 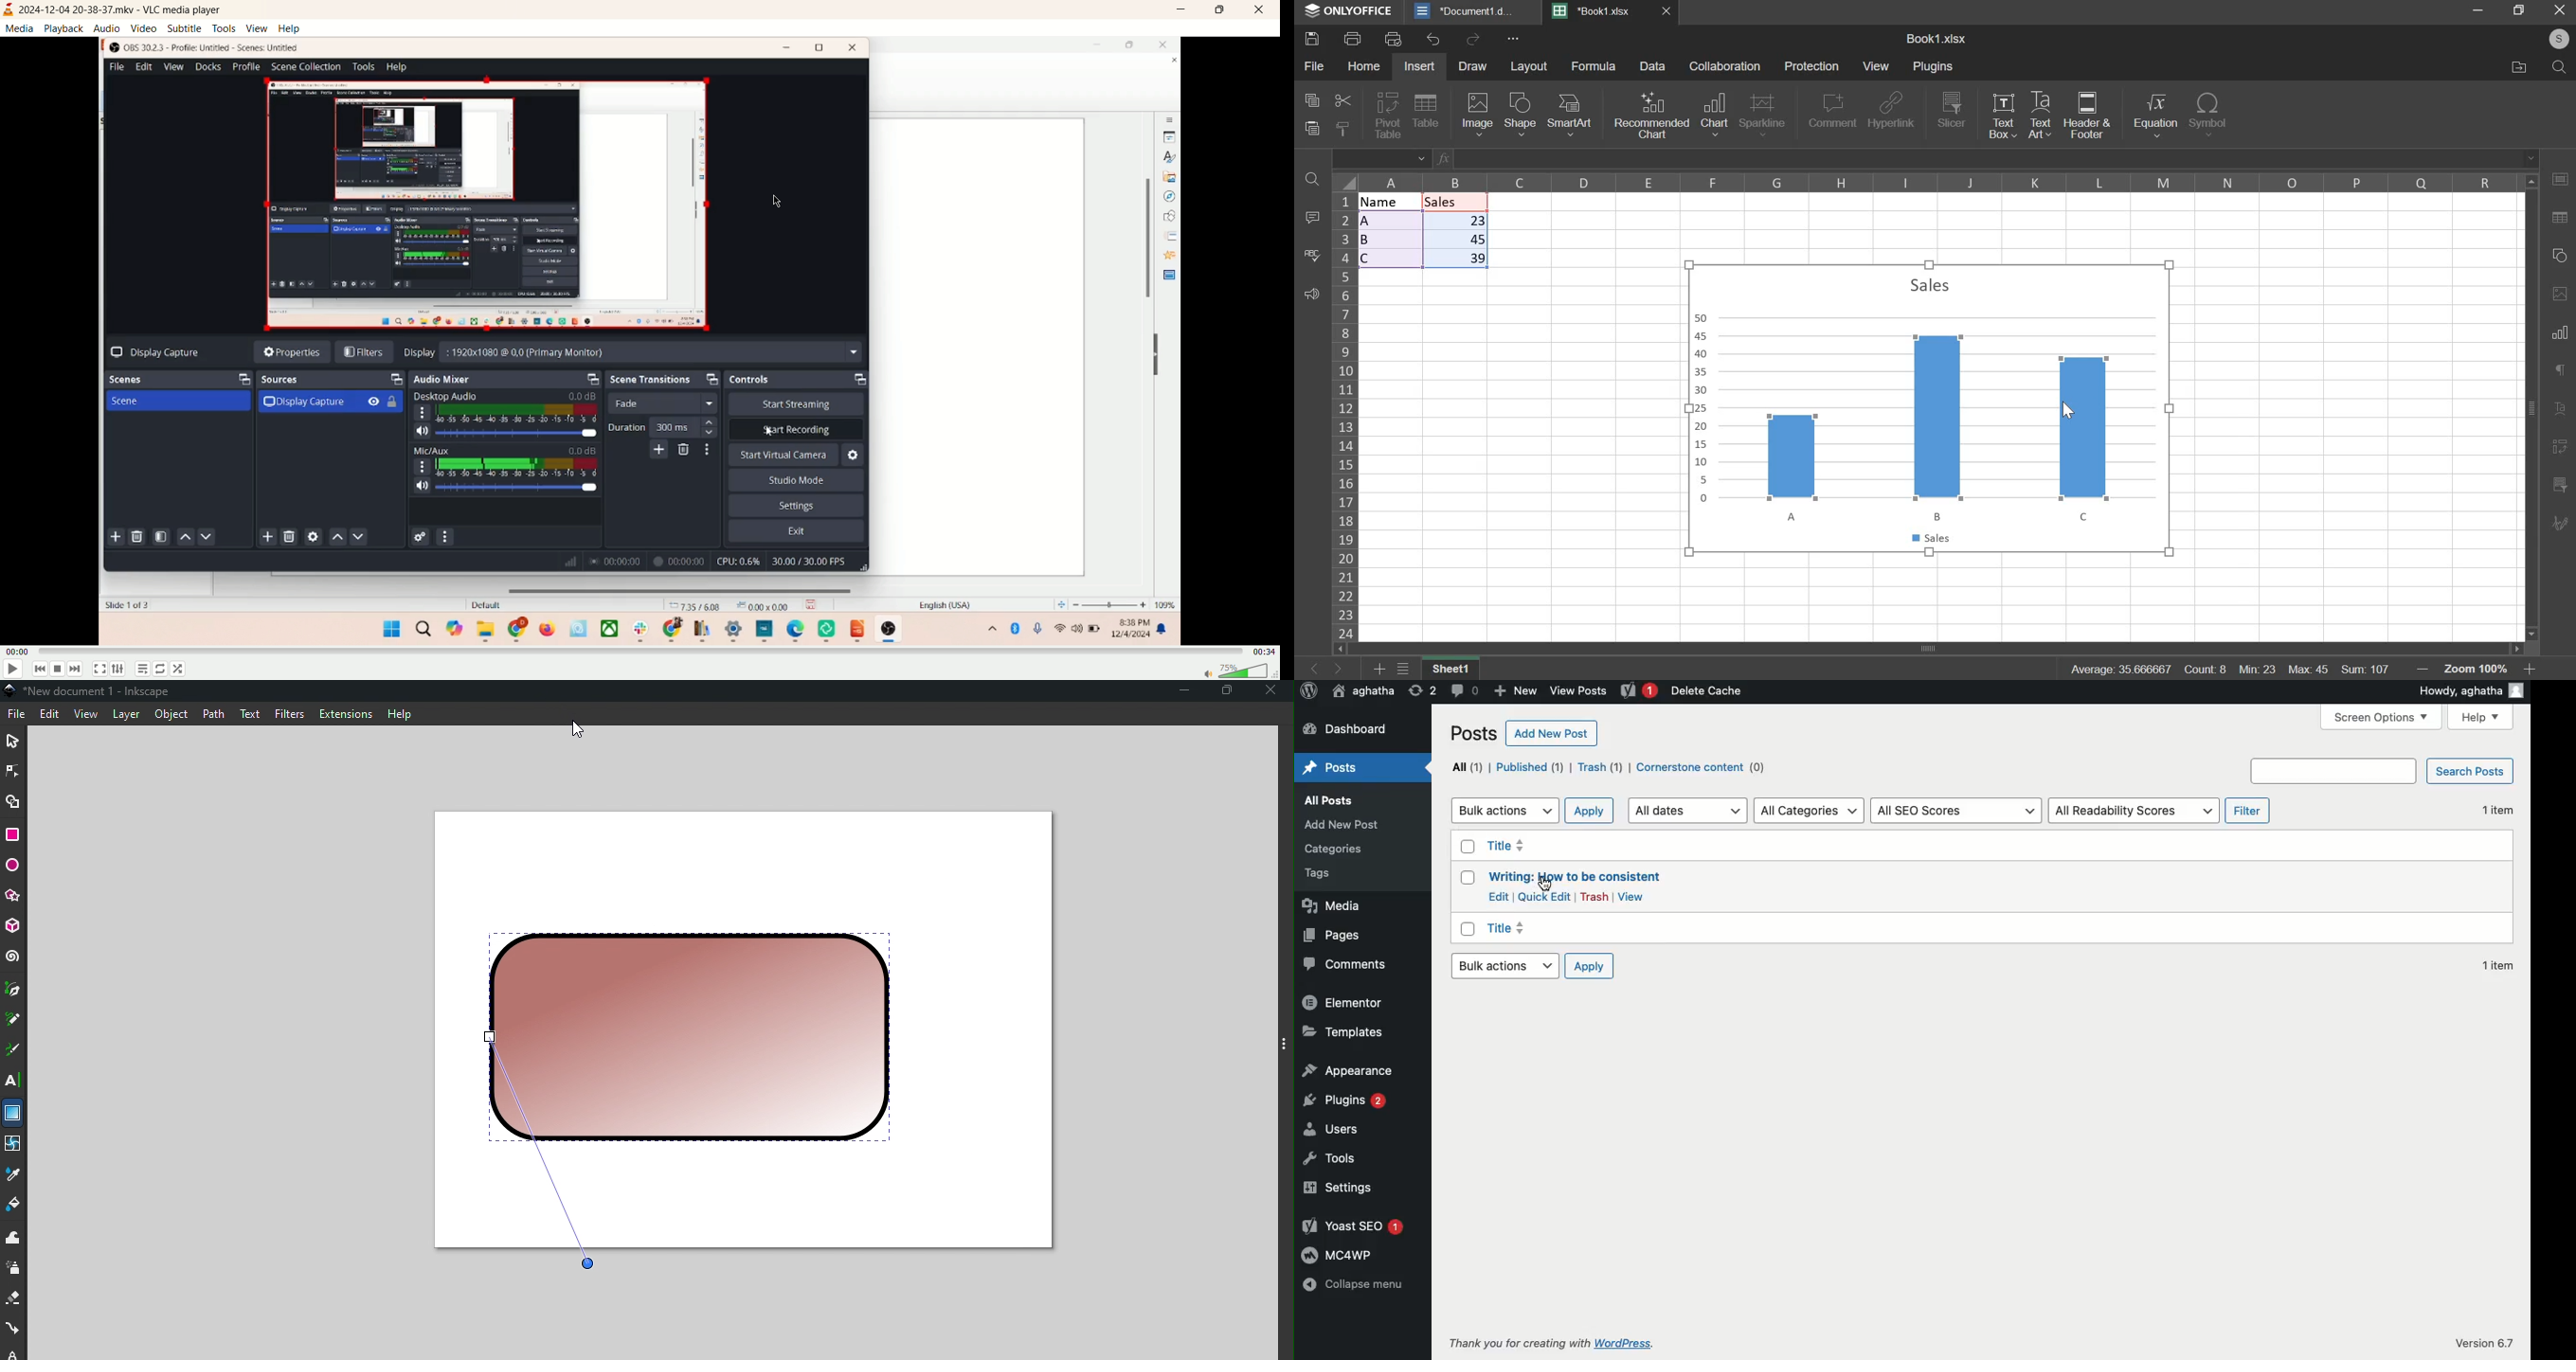 What do you see at coordinates (1218, 13) in the screenshot?
I see `maximize` at bounding box center [1218, 13].